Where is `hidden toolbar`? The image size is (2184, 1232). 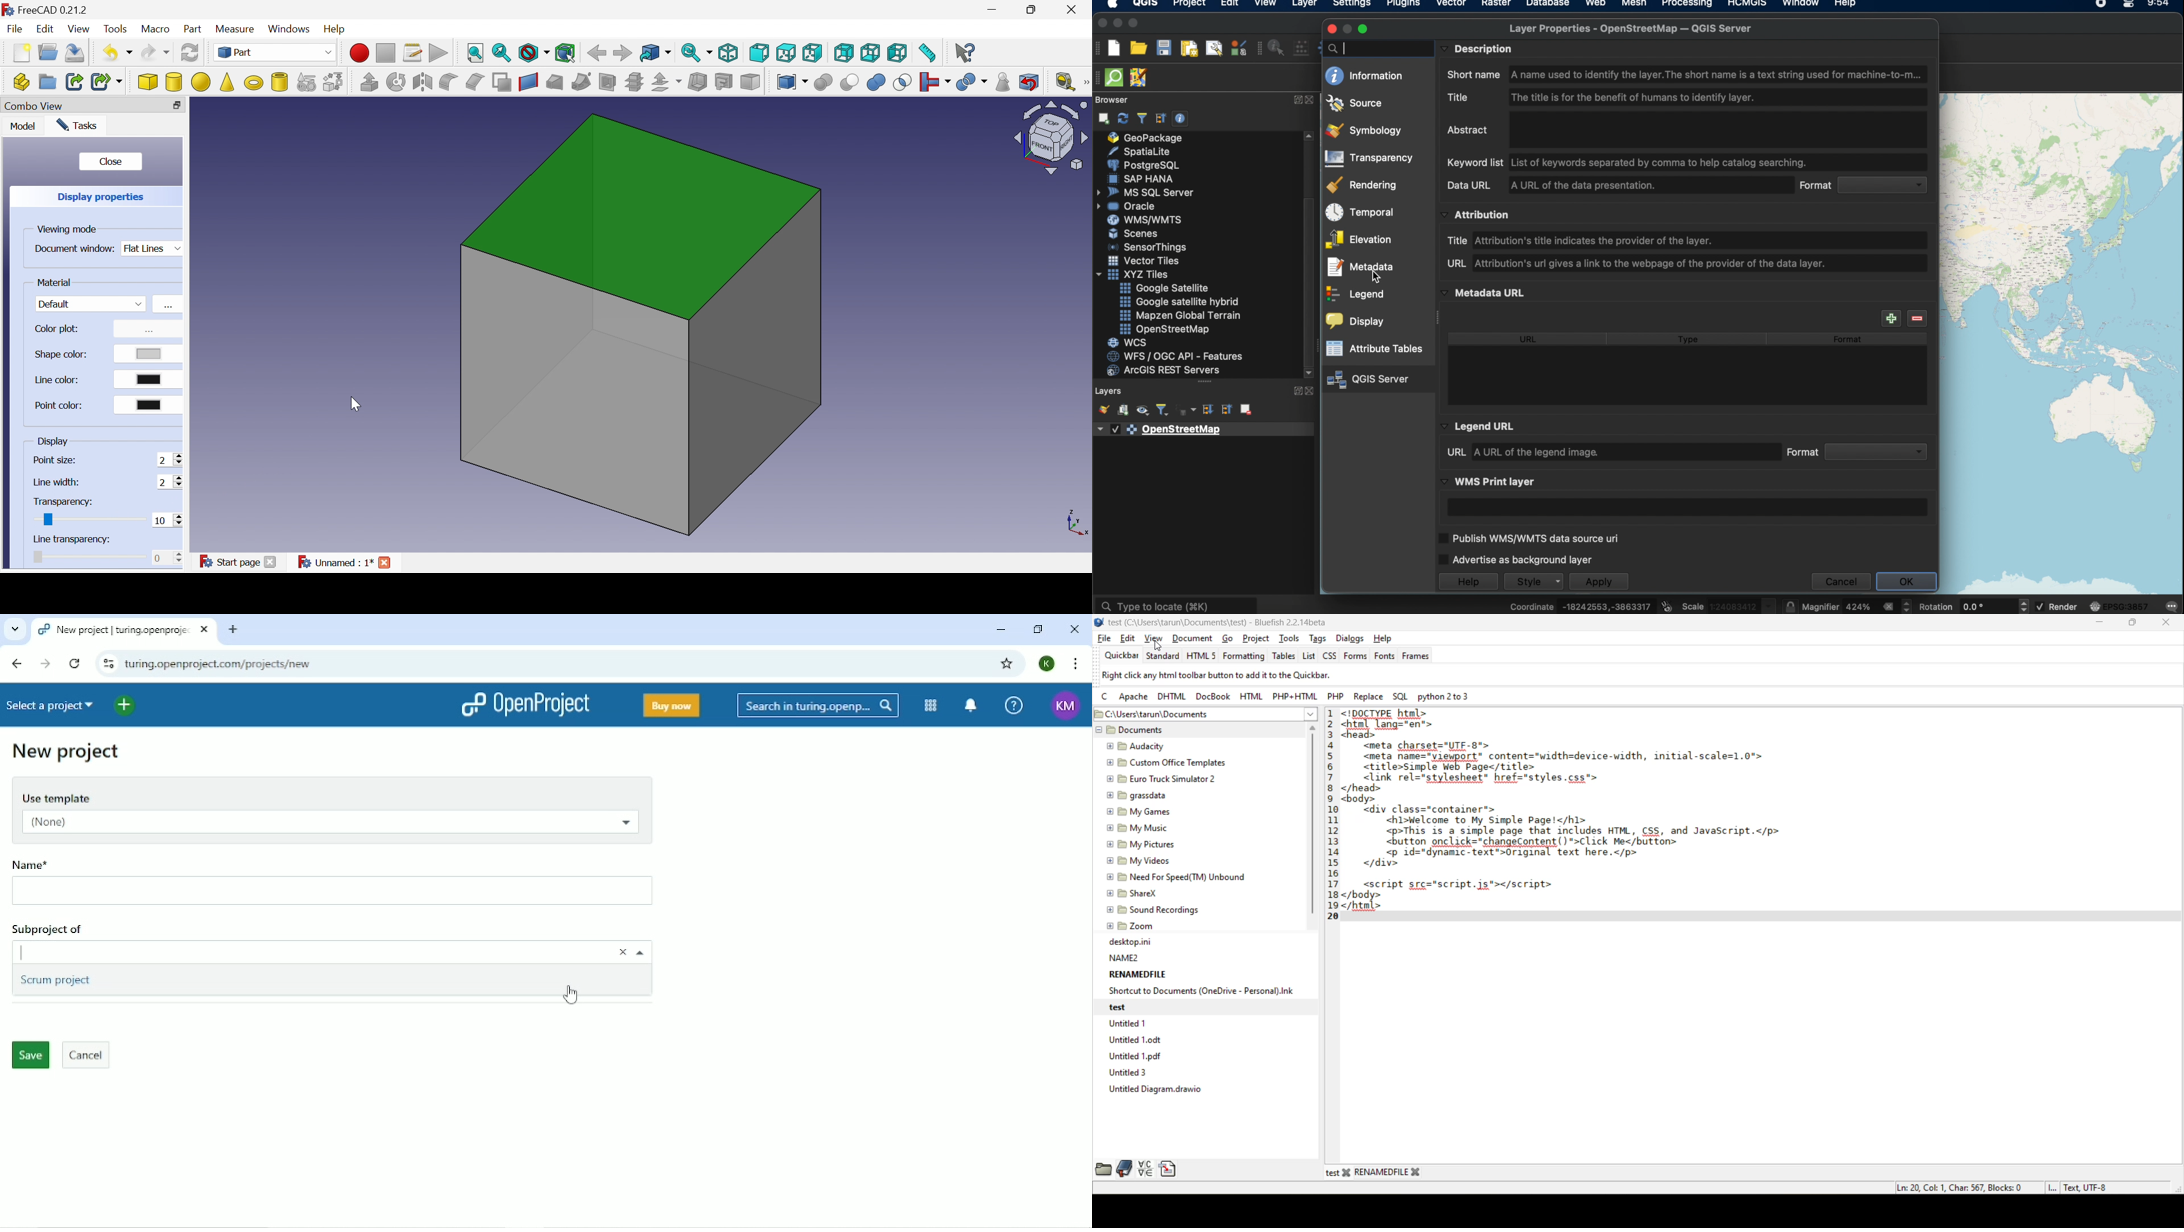 hidden toolbar is located at coordinates (1099, 78).